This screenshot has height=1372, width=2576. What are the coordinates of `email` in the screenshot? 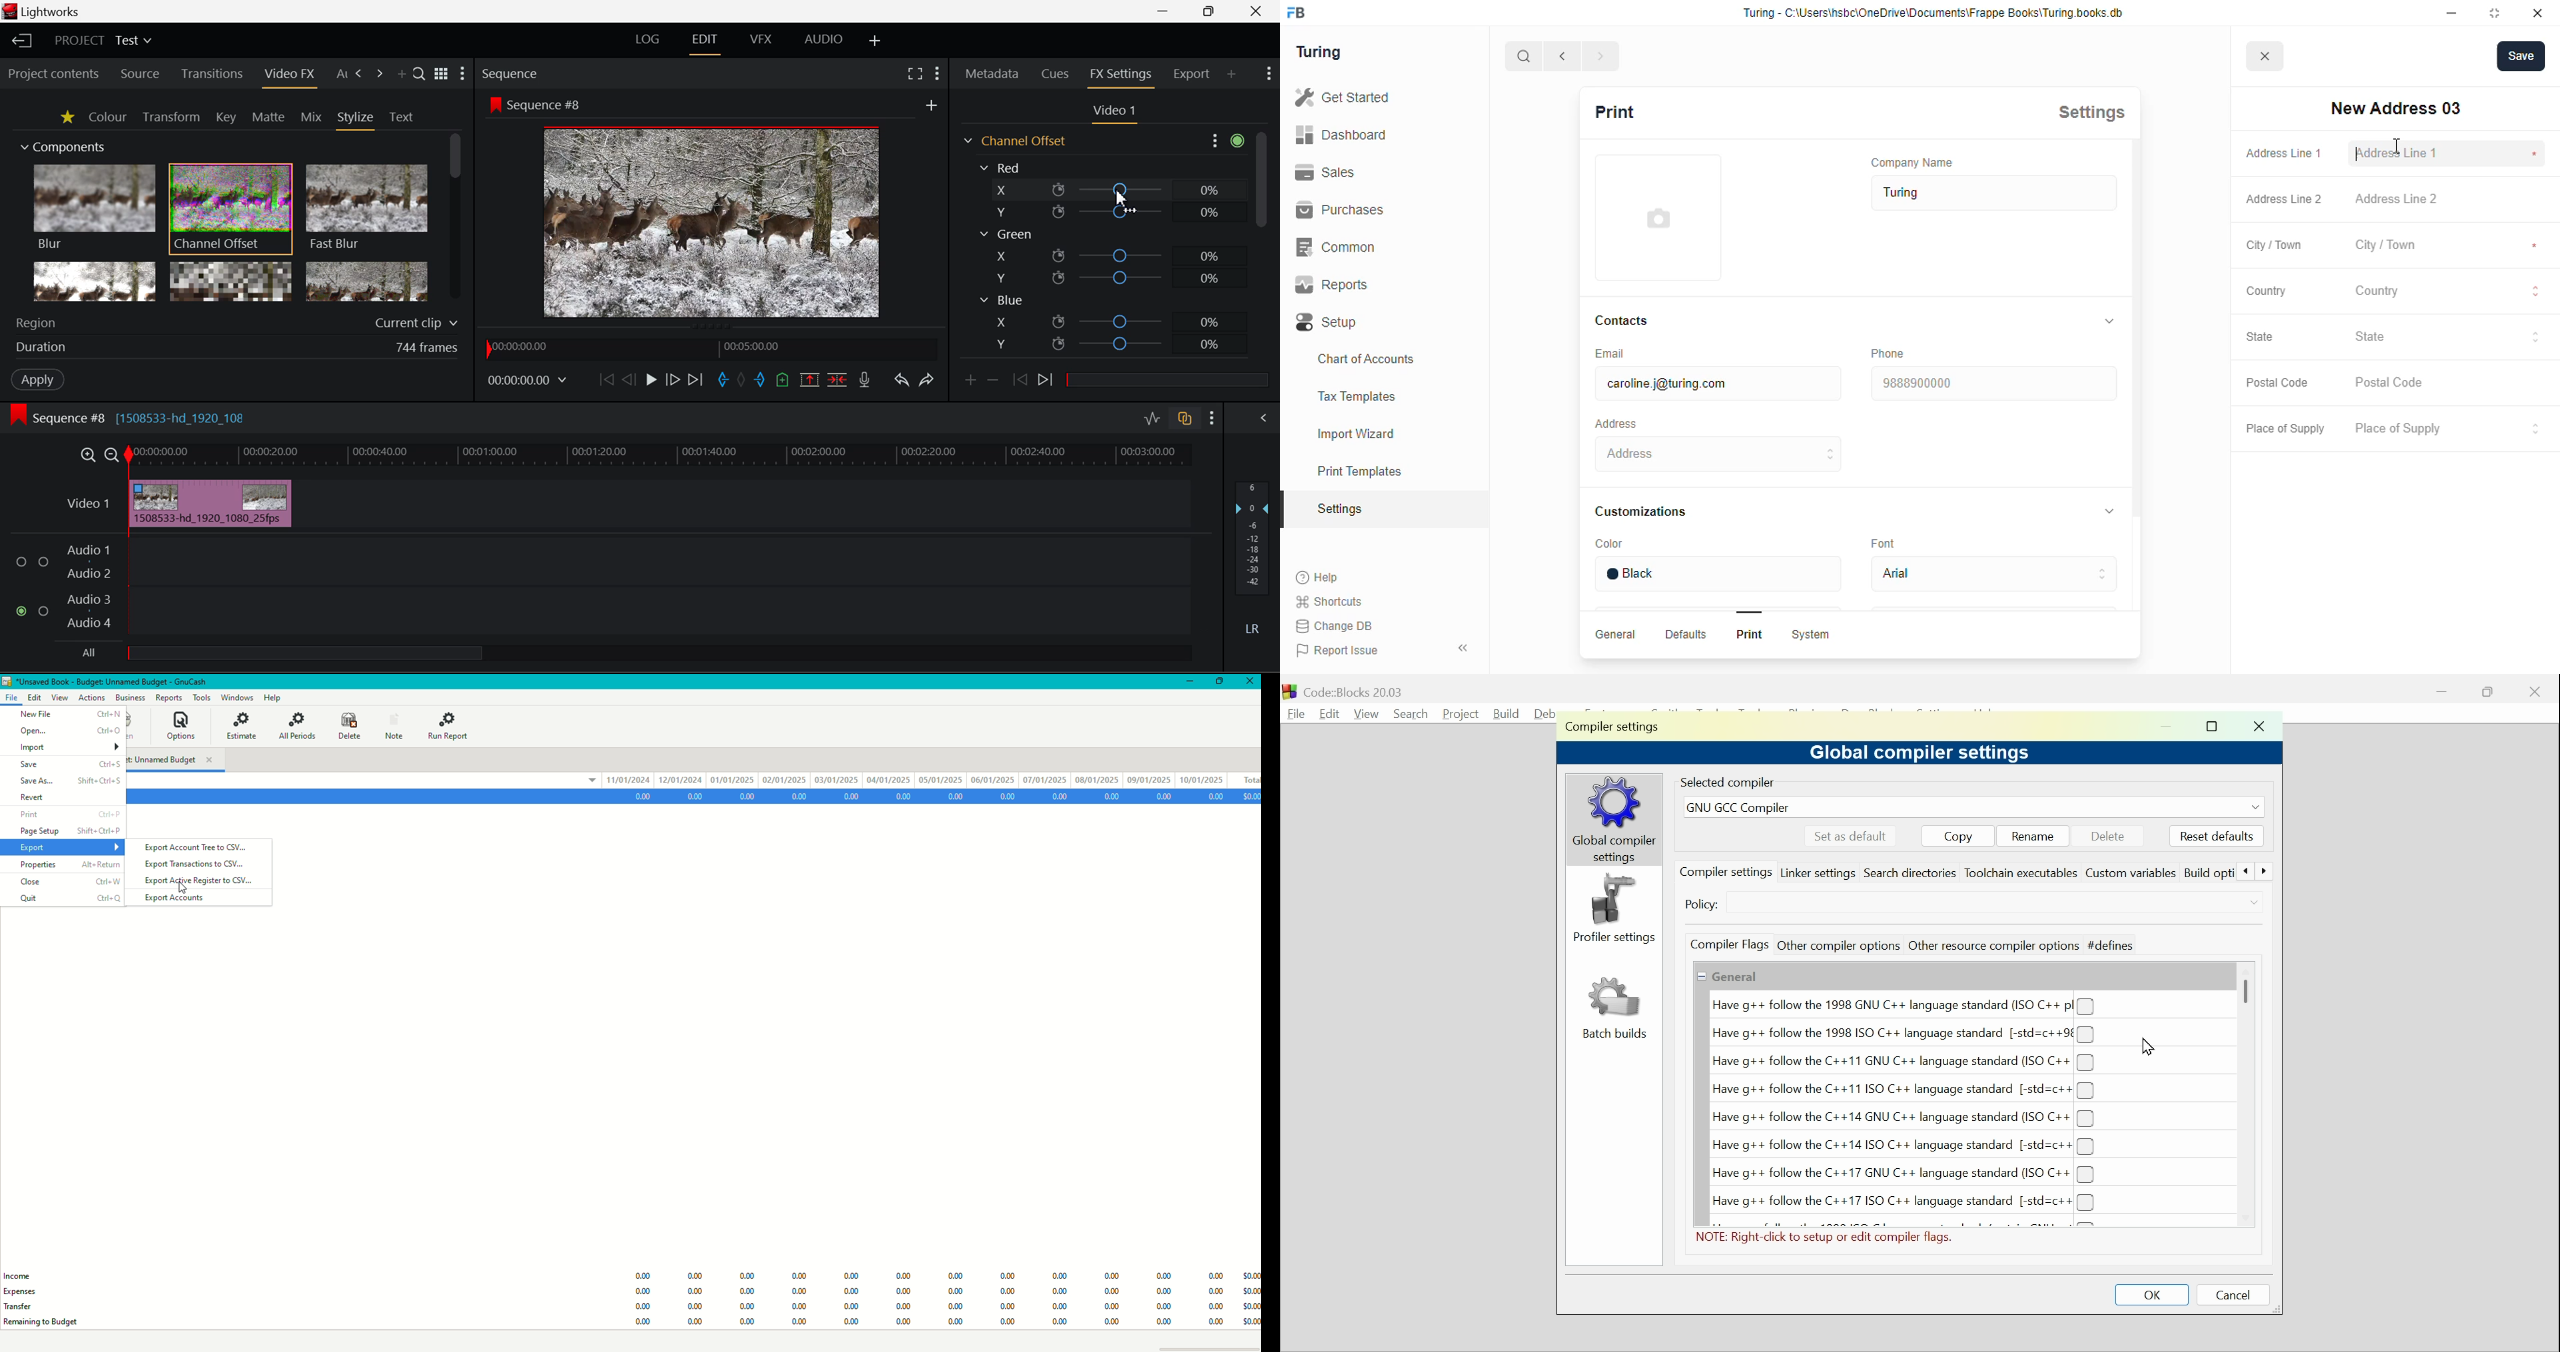 It's located at (1608, 353).